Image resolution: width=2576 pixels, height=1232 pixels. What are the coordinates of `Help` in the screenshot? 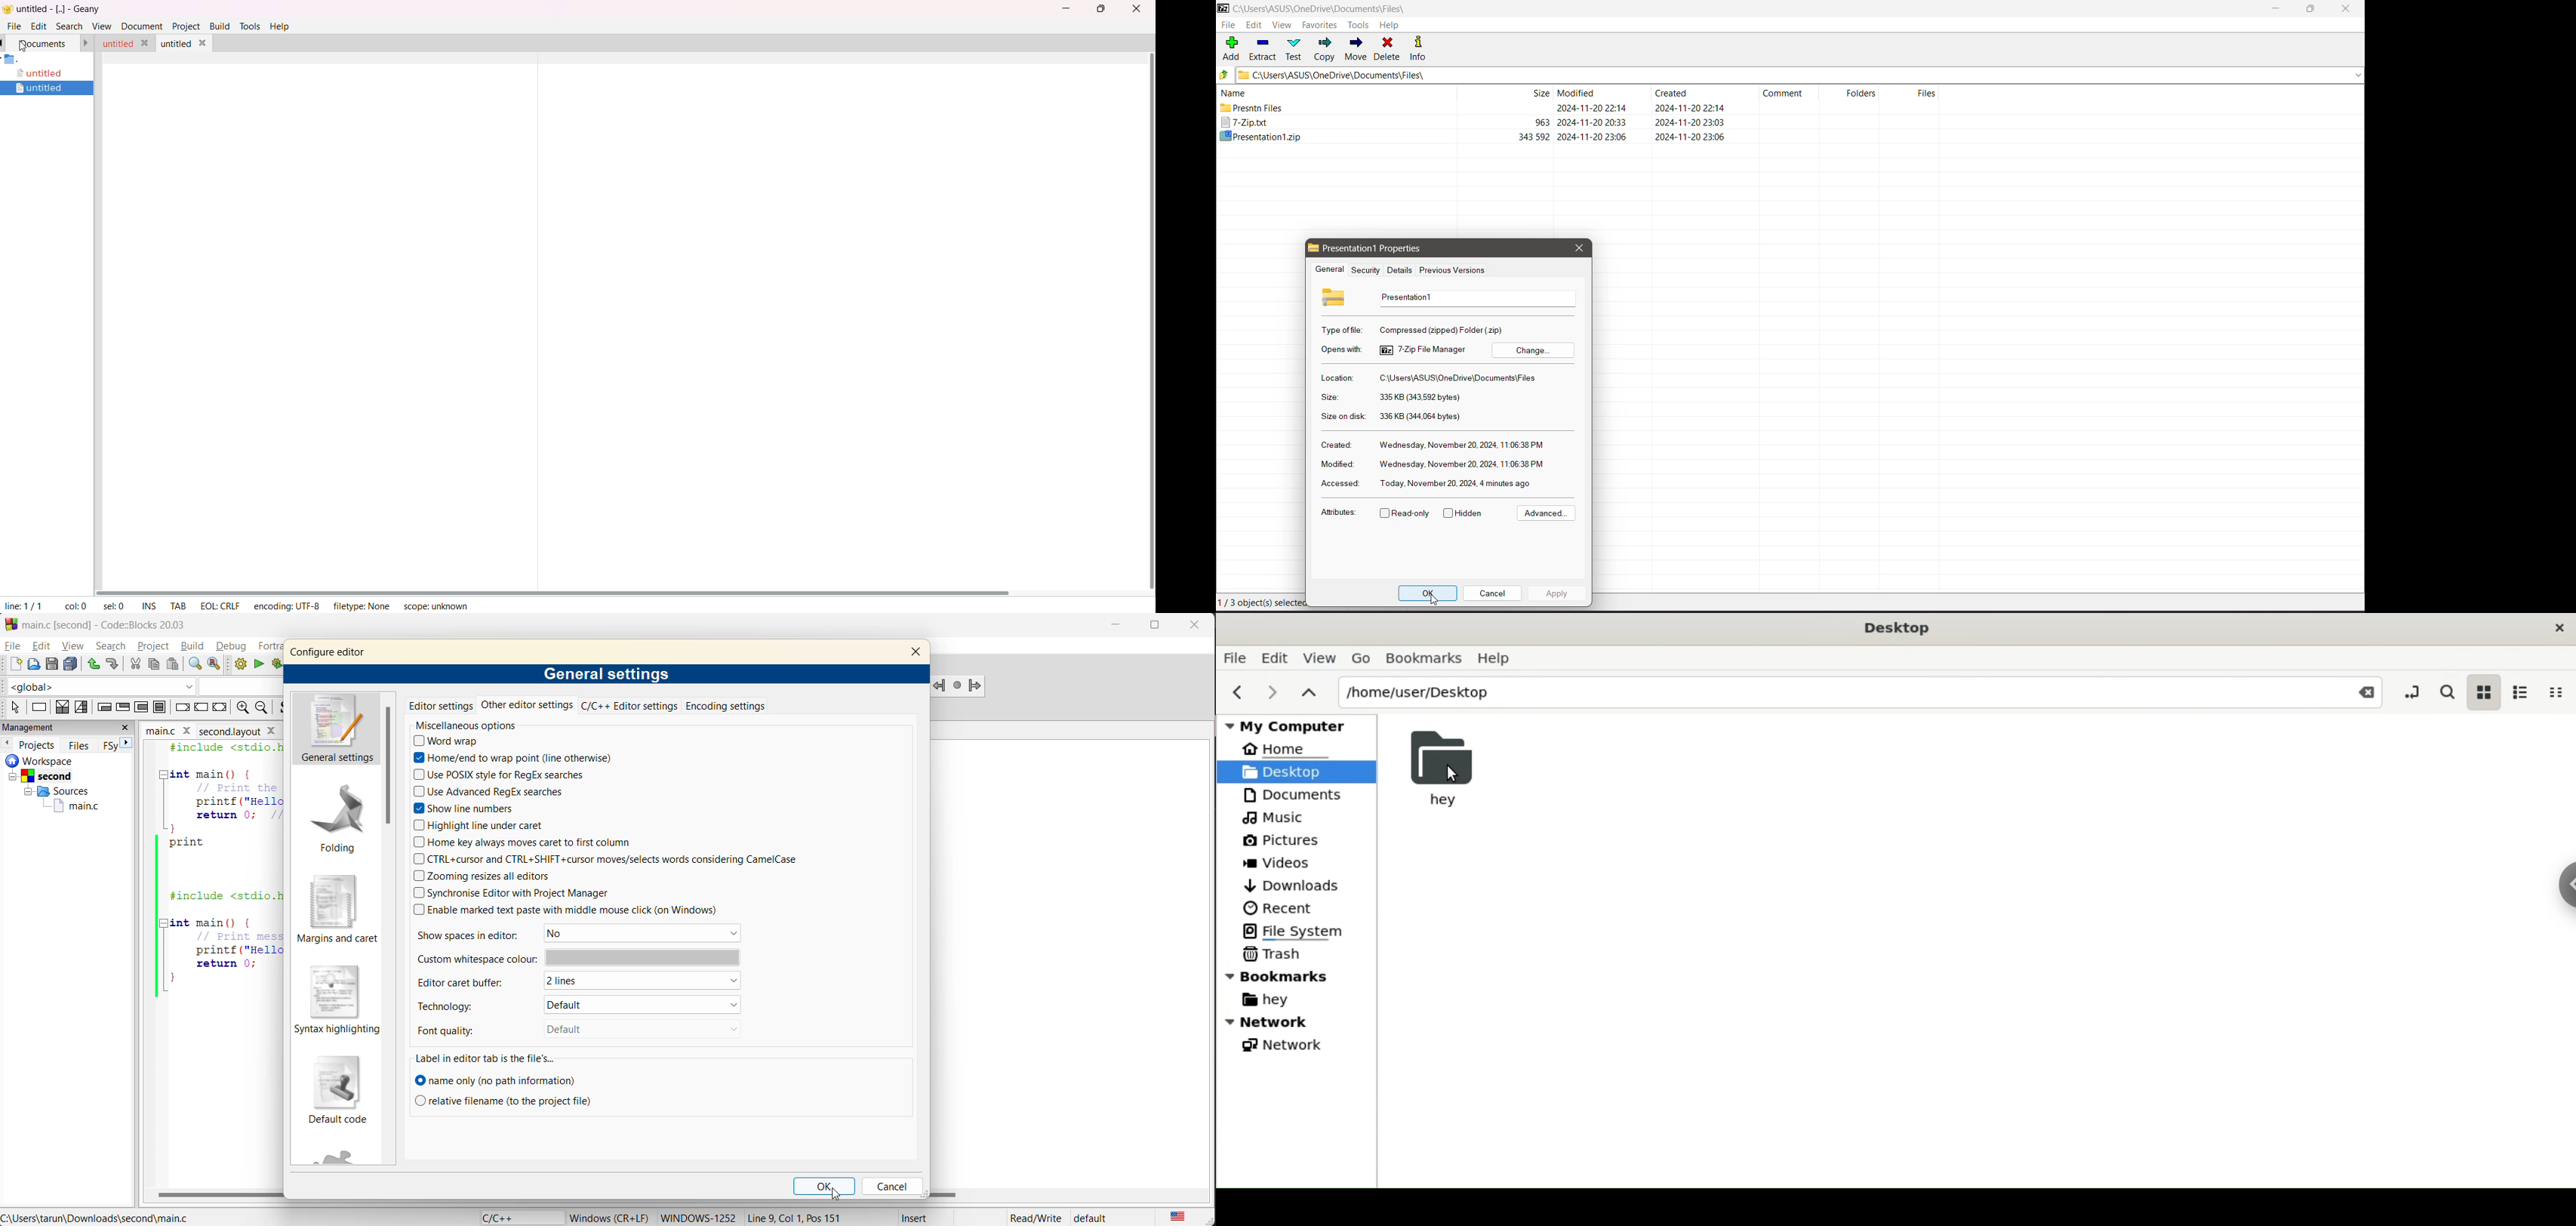 It's located at (1497, 656).